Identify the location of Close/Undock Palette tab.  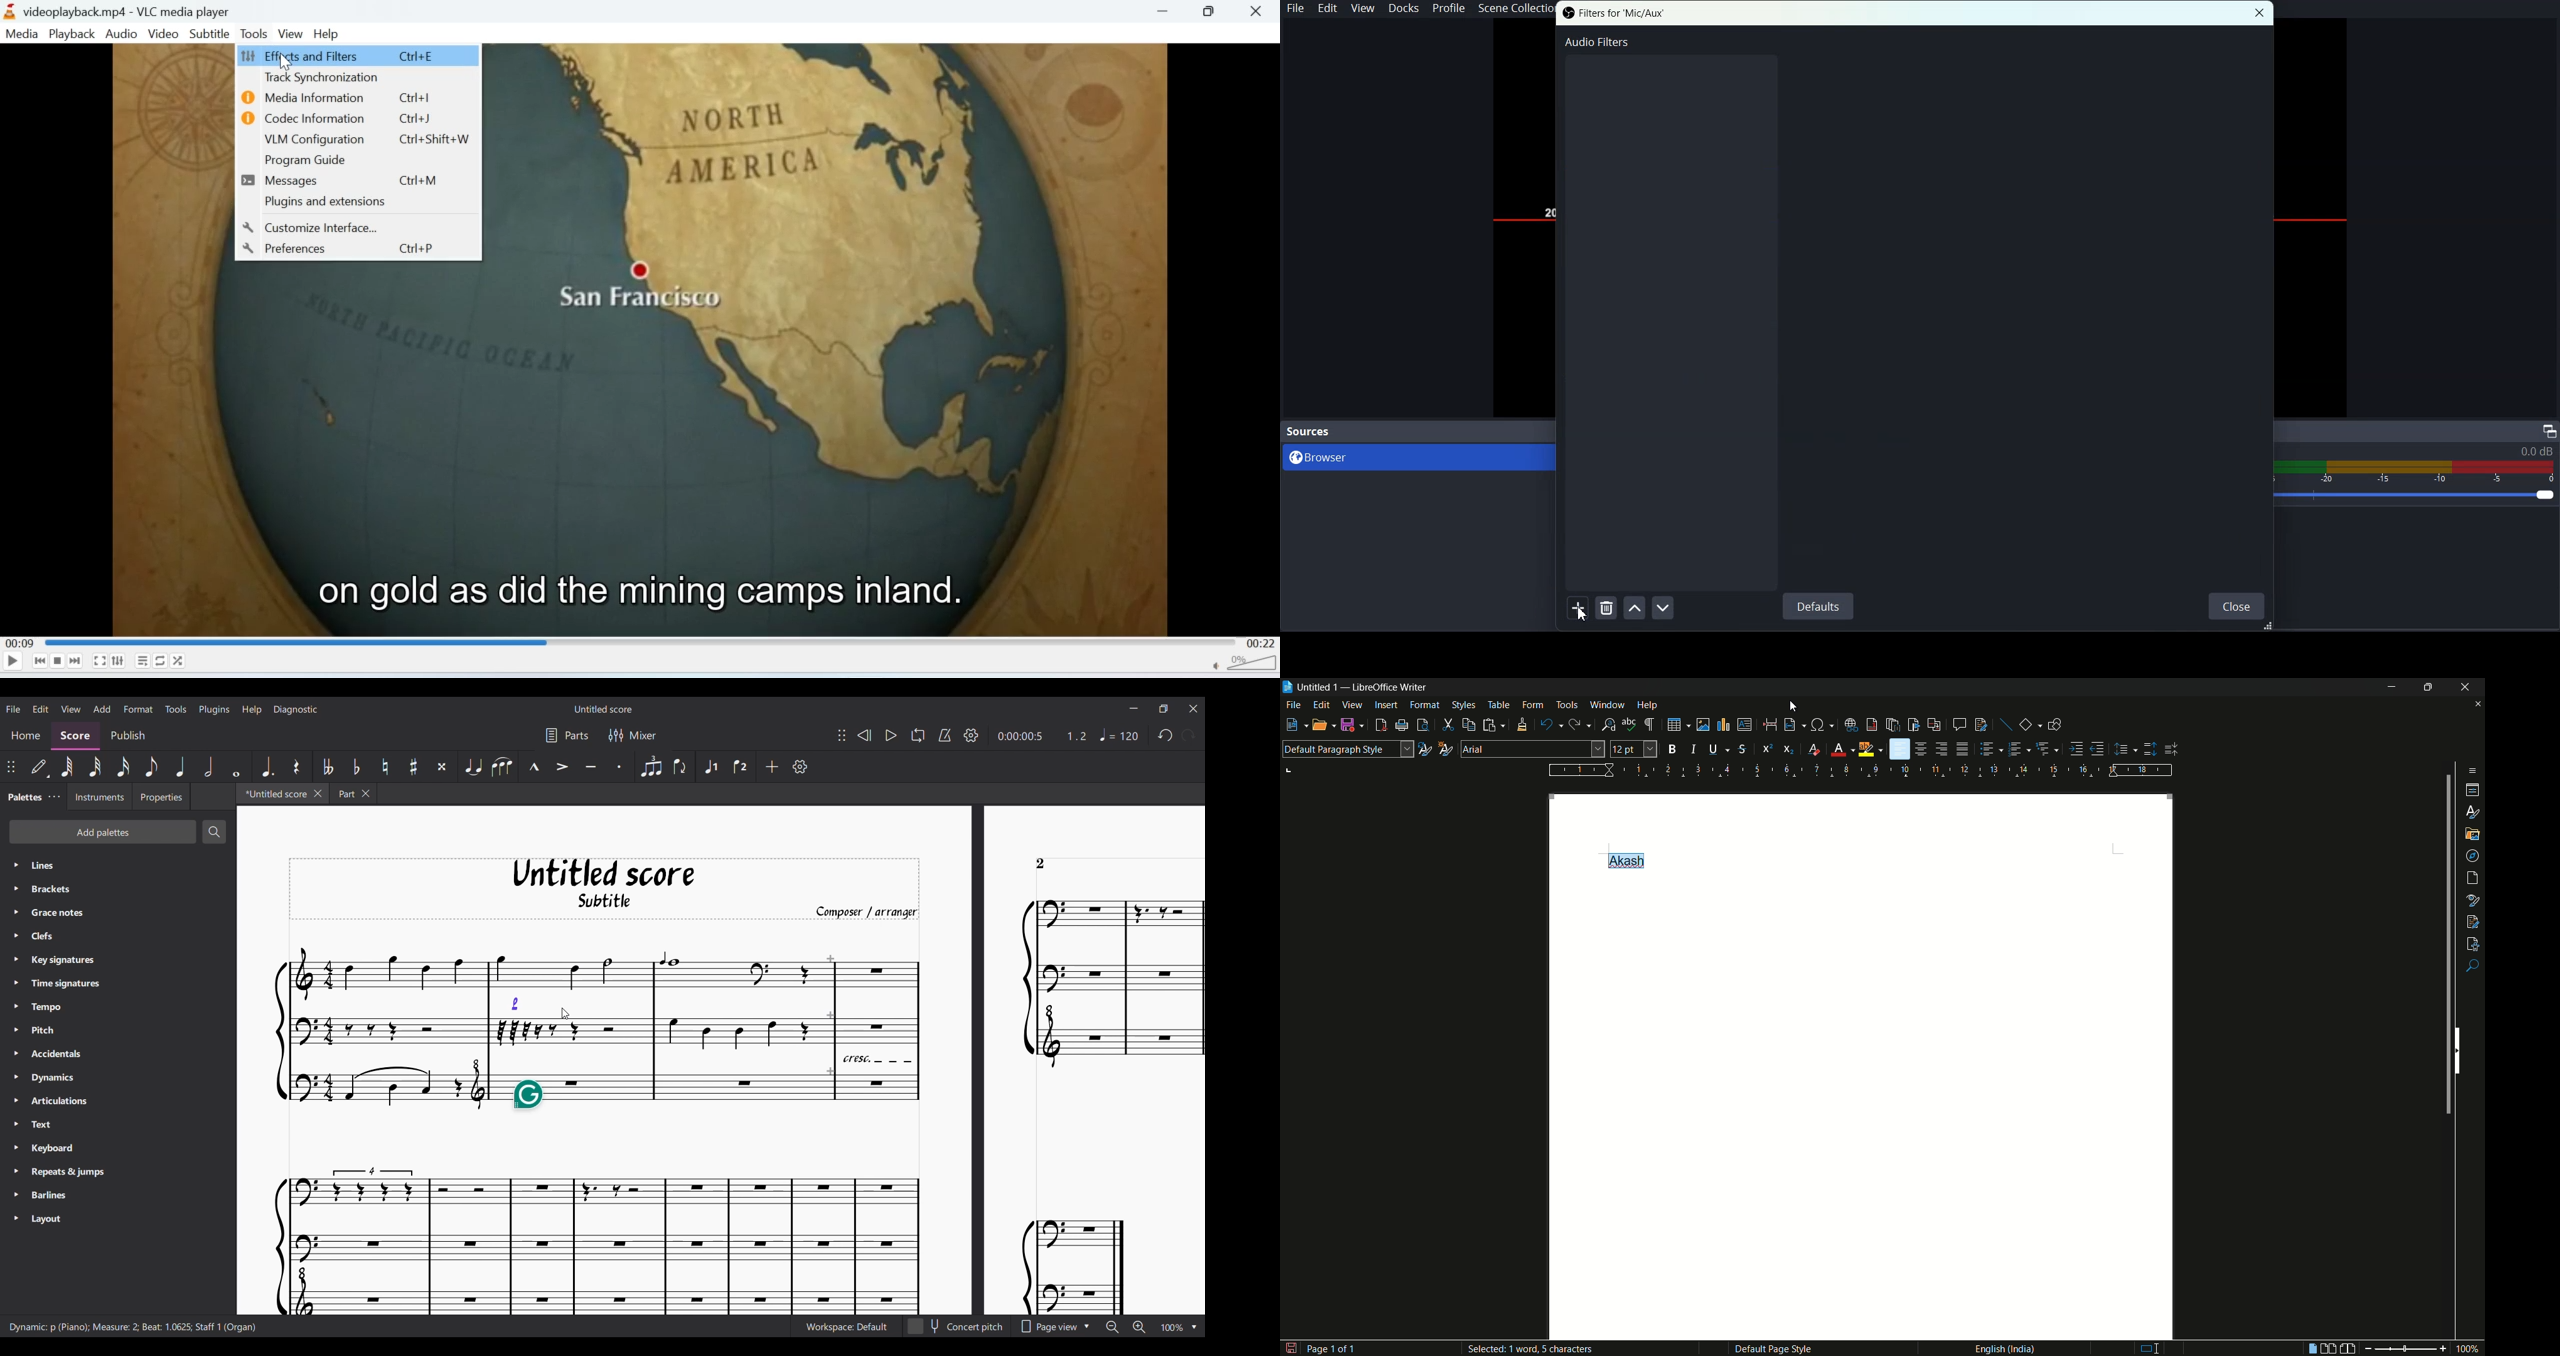
(55, 797).